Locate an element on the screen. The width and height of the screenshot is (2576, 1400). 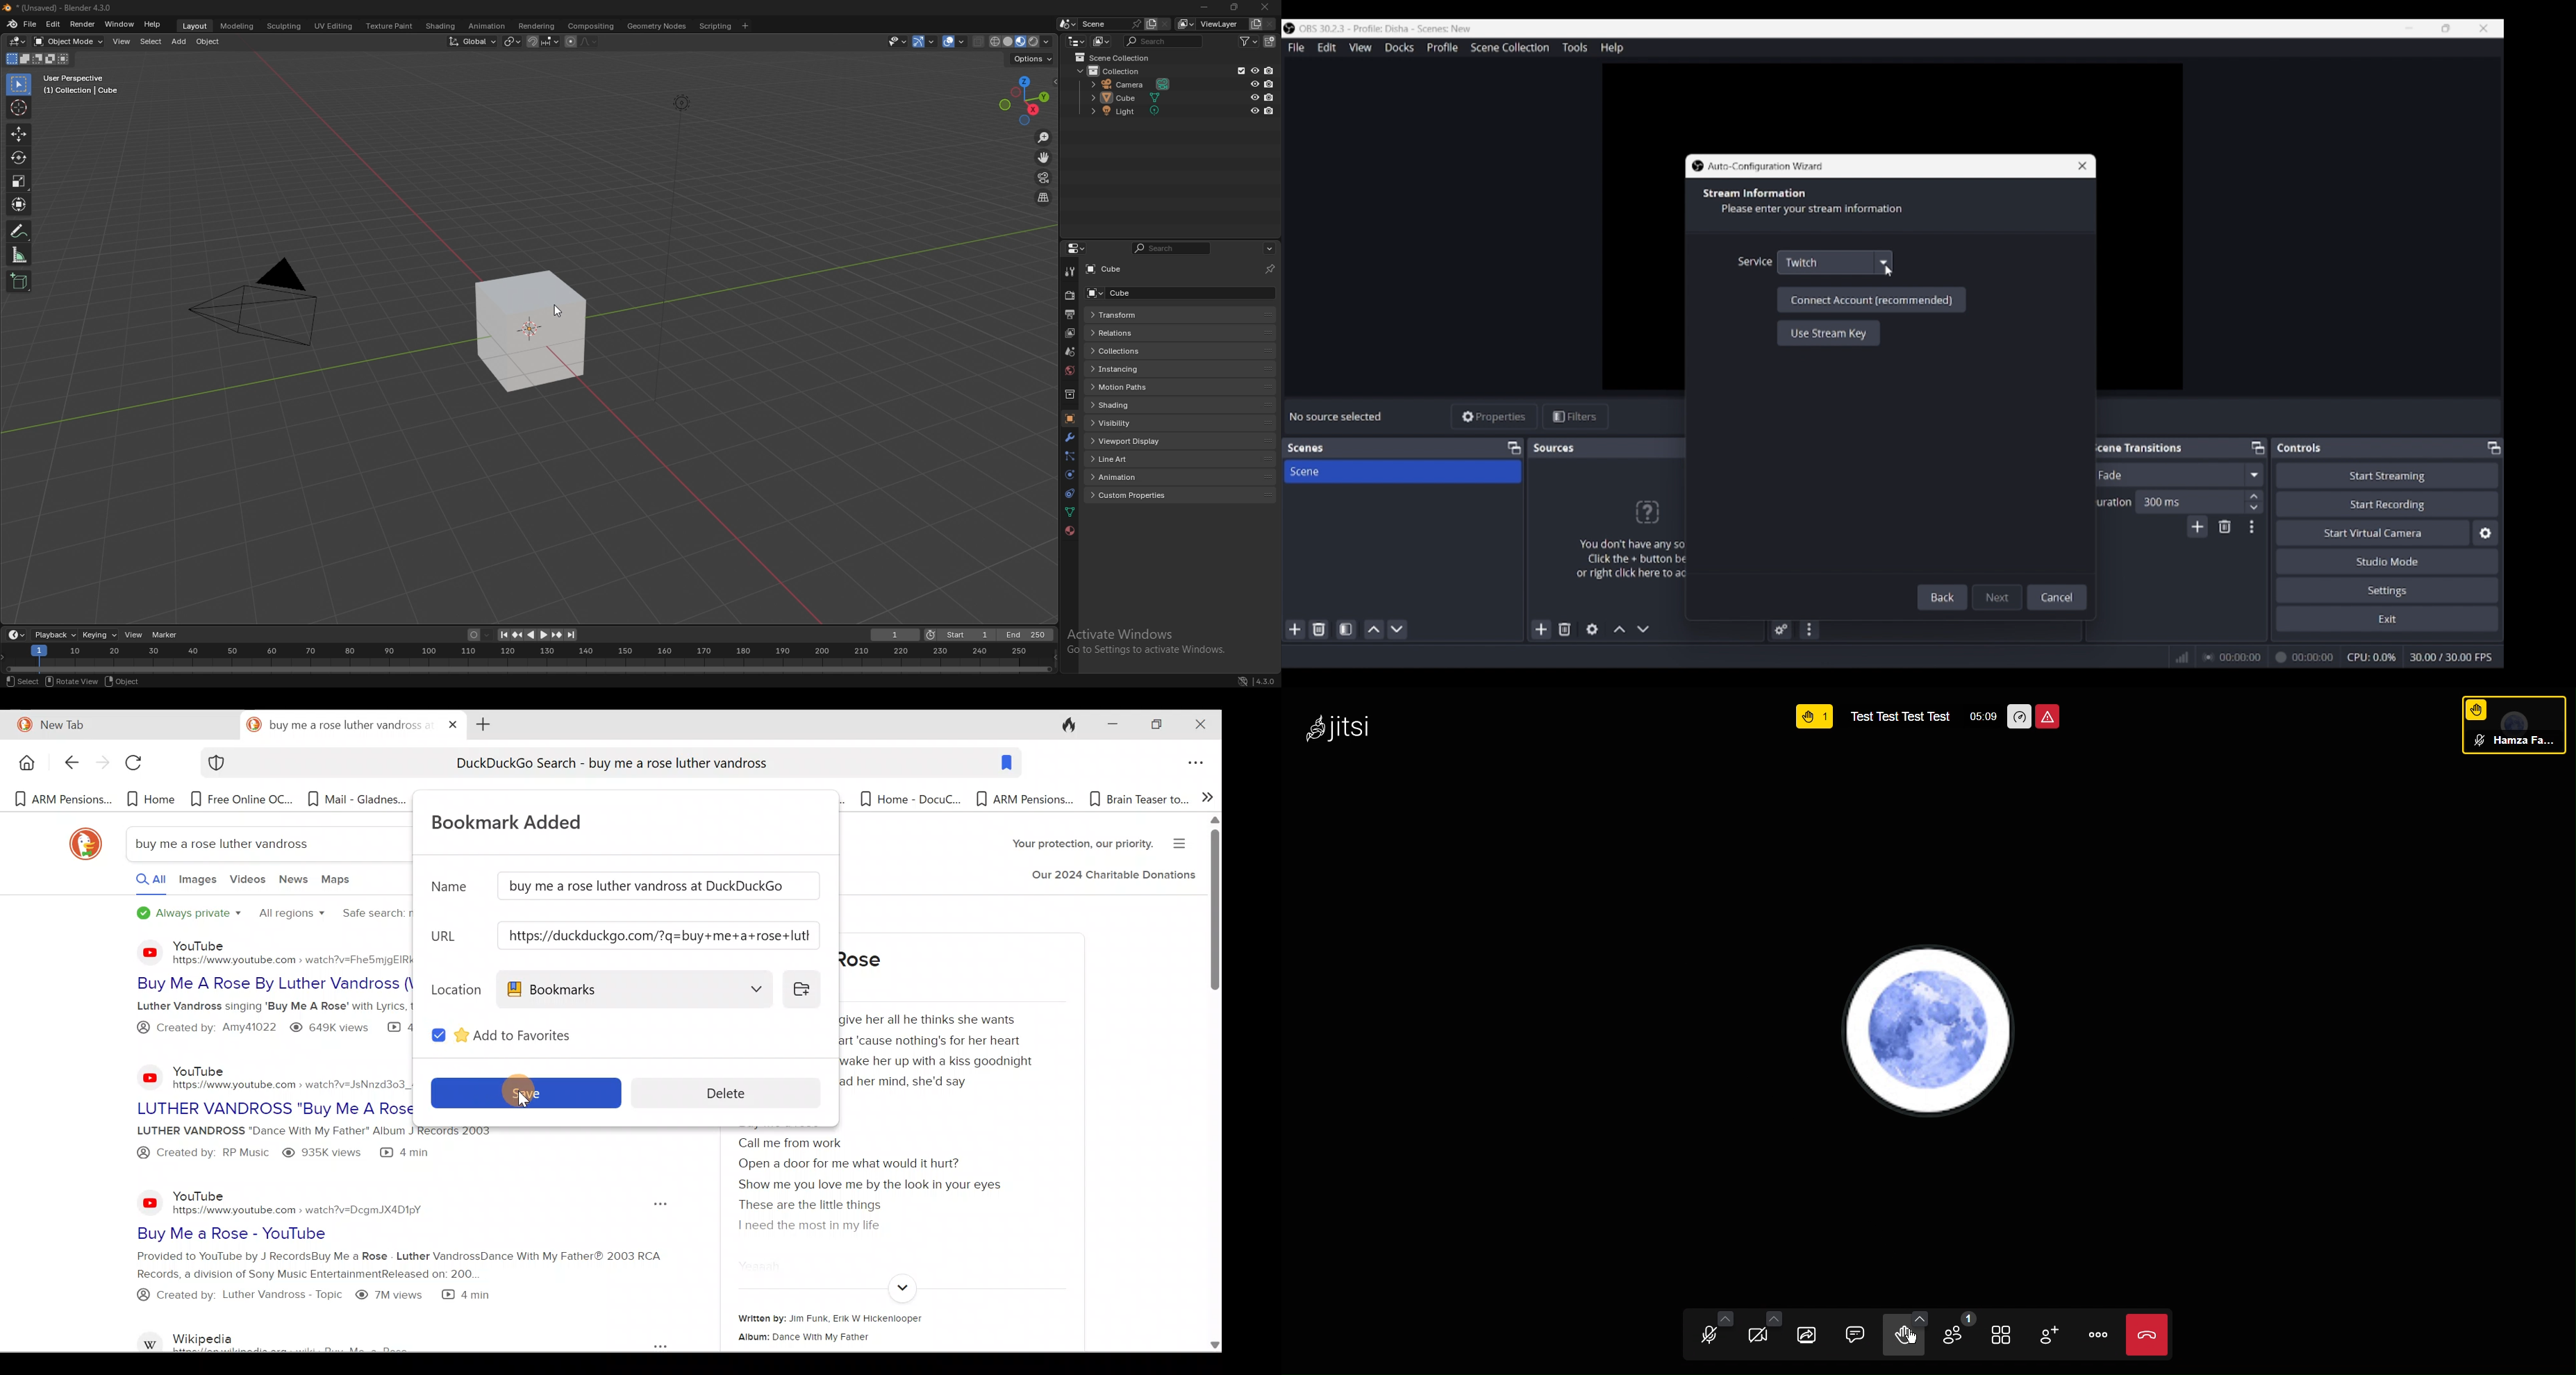
Close tabs and clear data is located at coordinates (1062, 723).